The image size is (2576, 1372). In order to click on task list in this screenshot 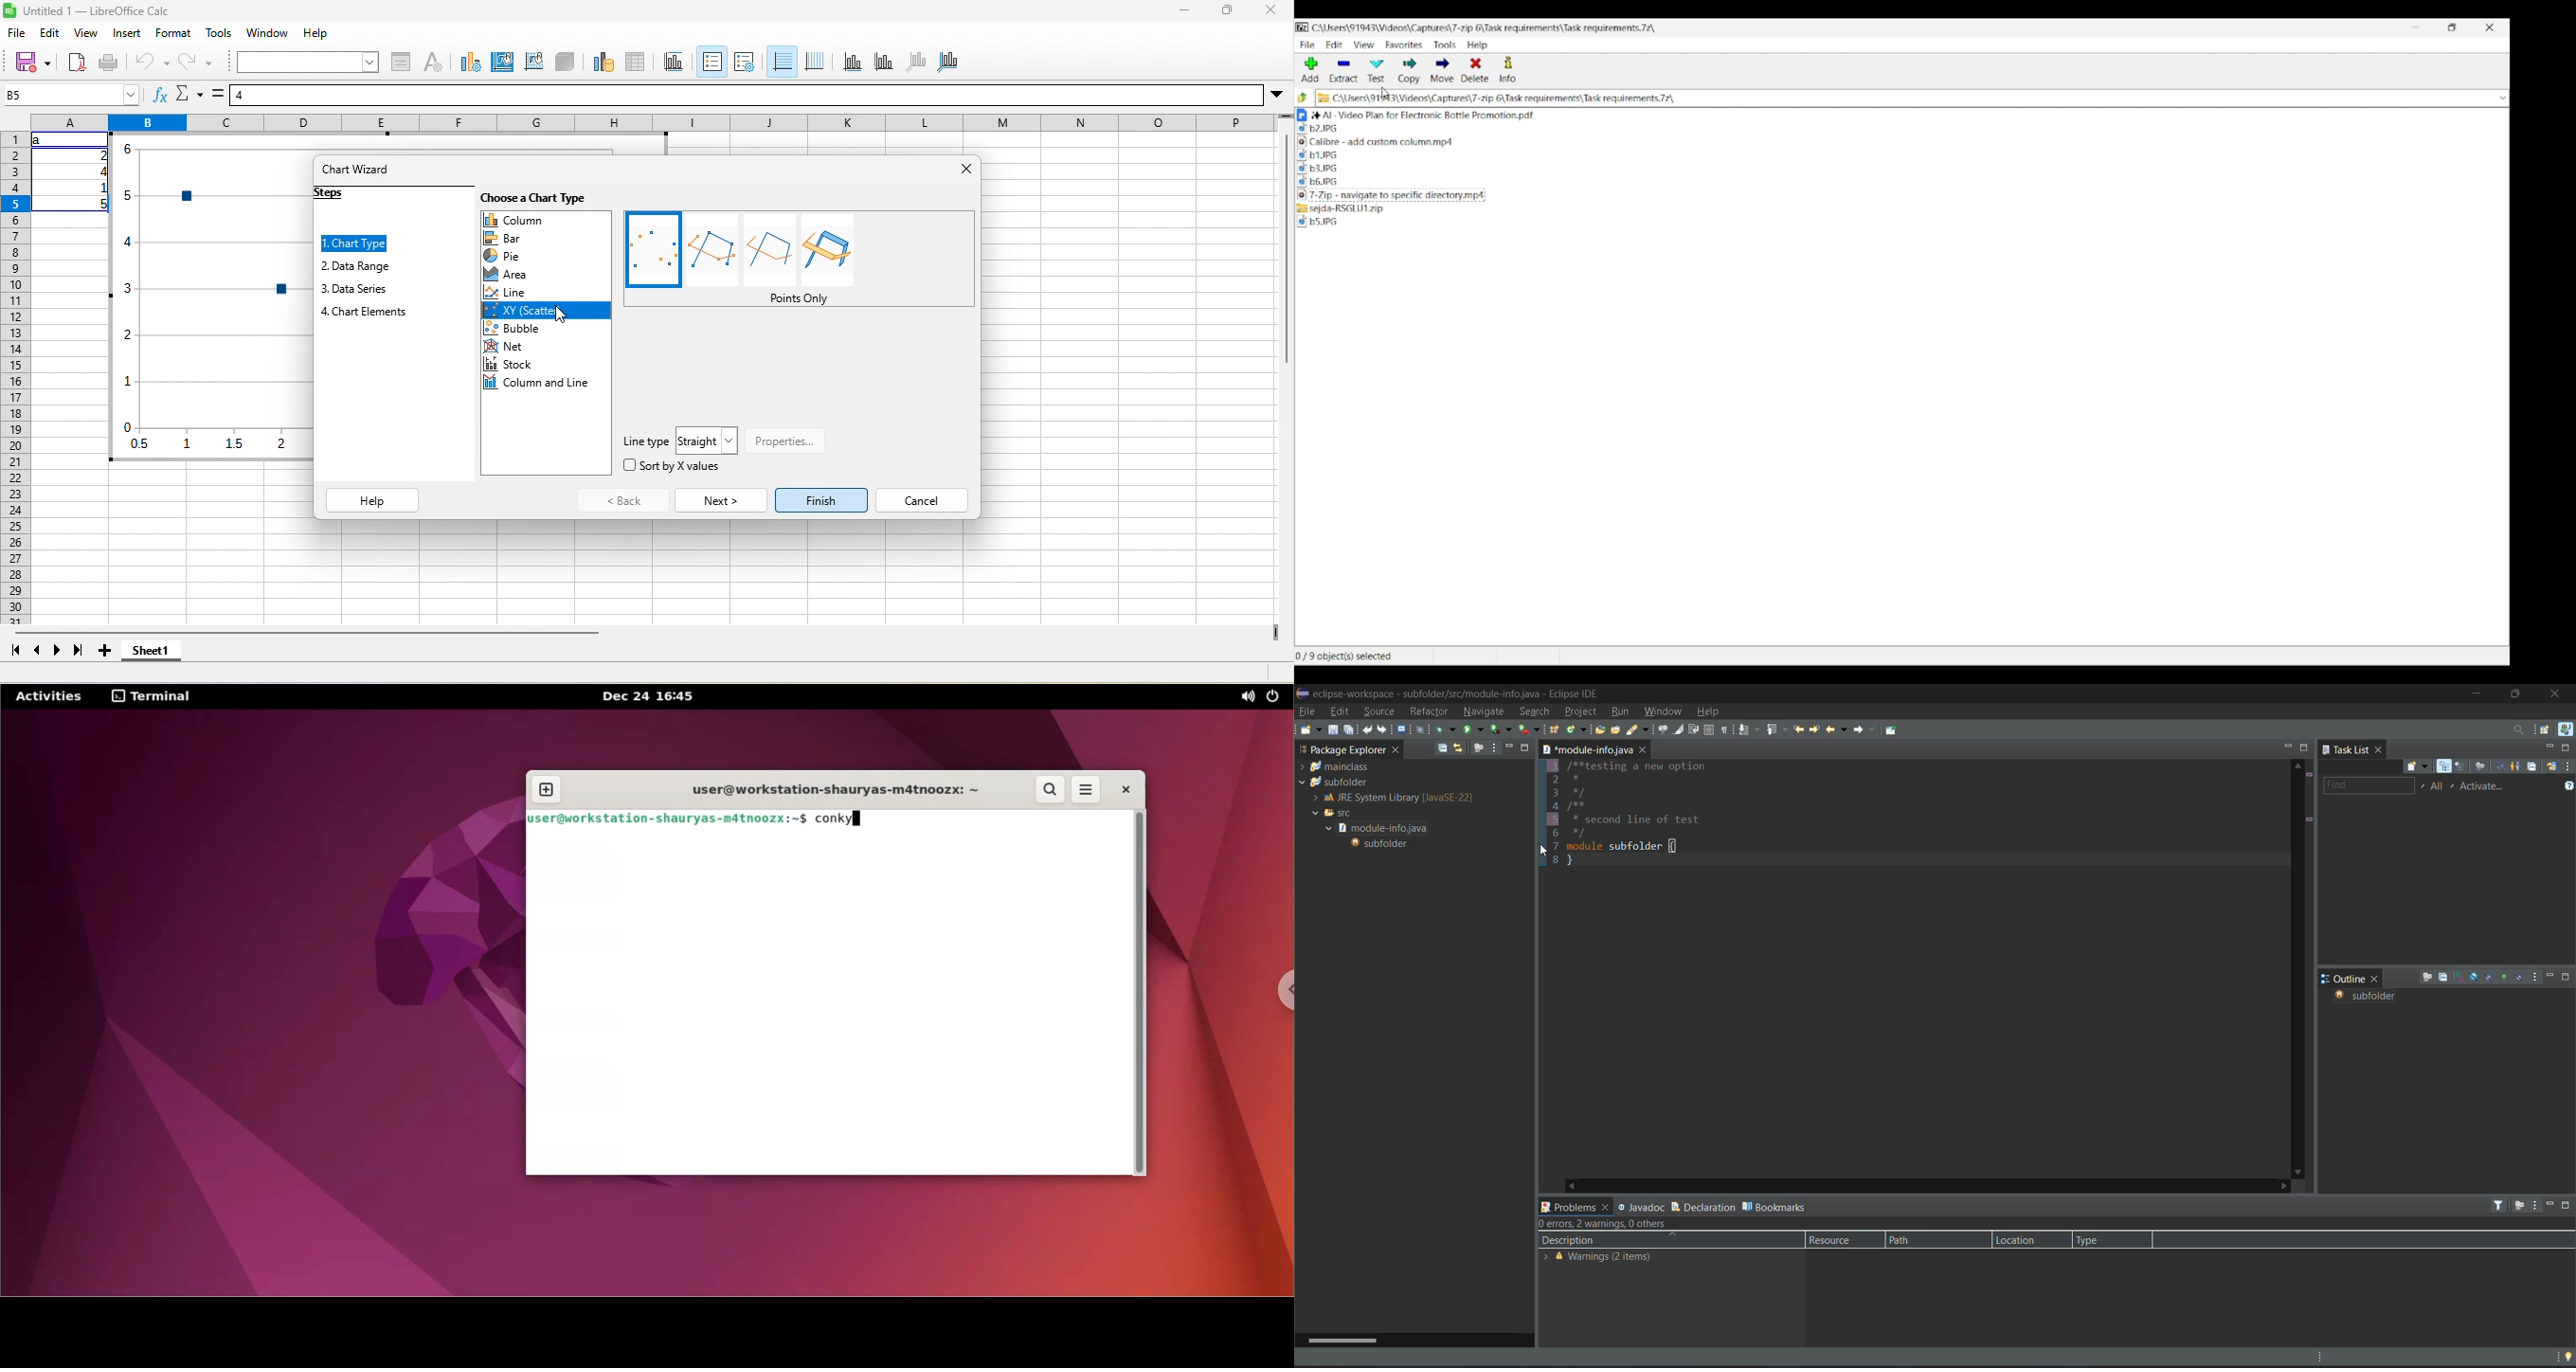, I will do `click(2347, 750)`.